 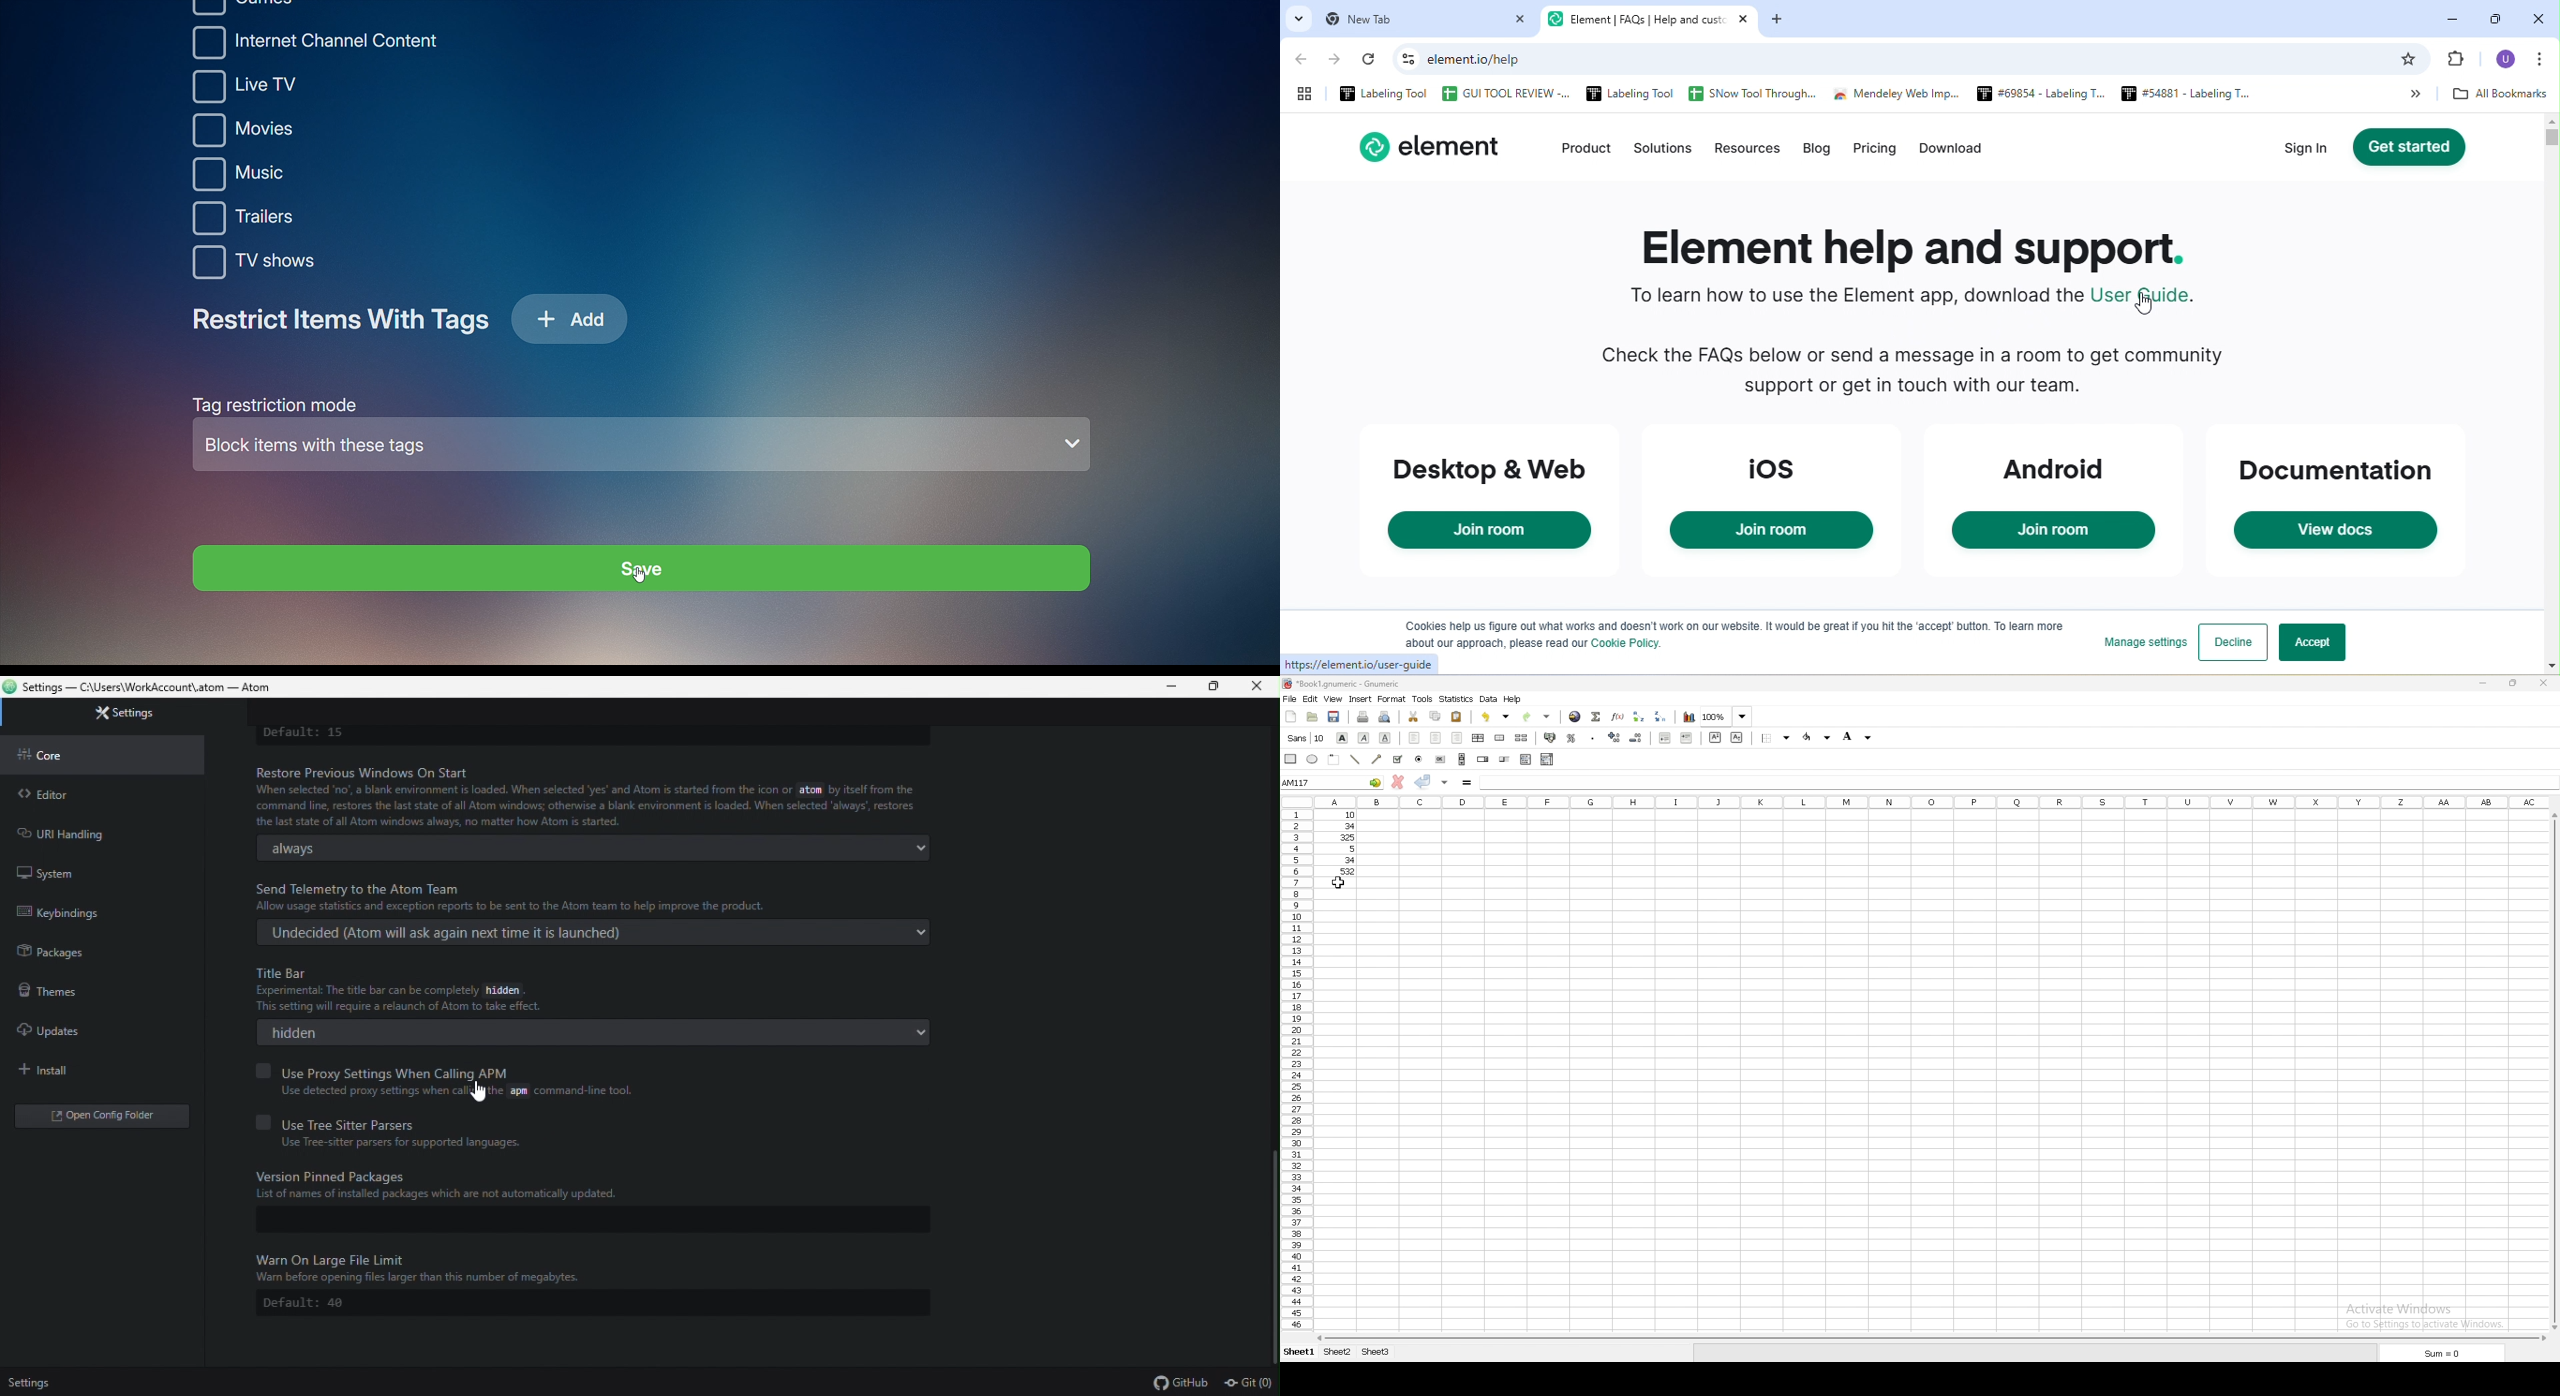 I want to click on frame, so click(x=1333, y=759).